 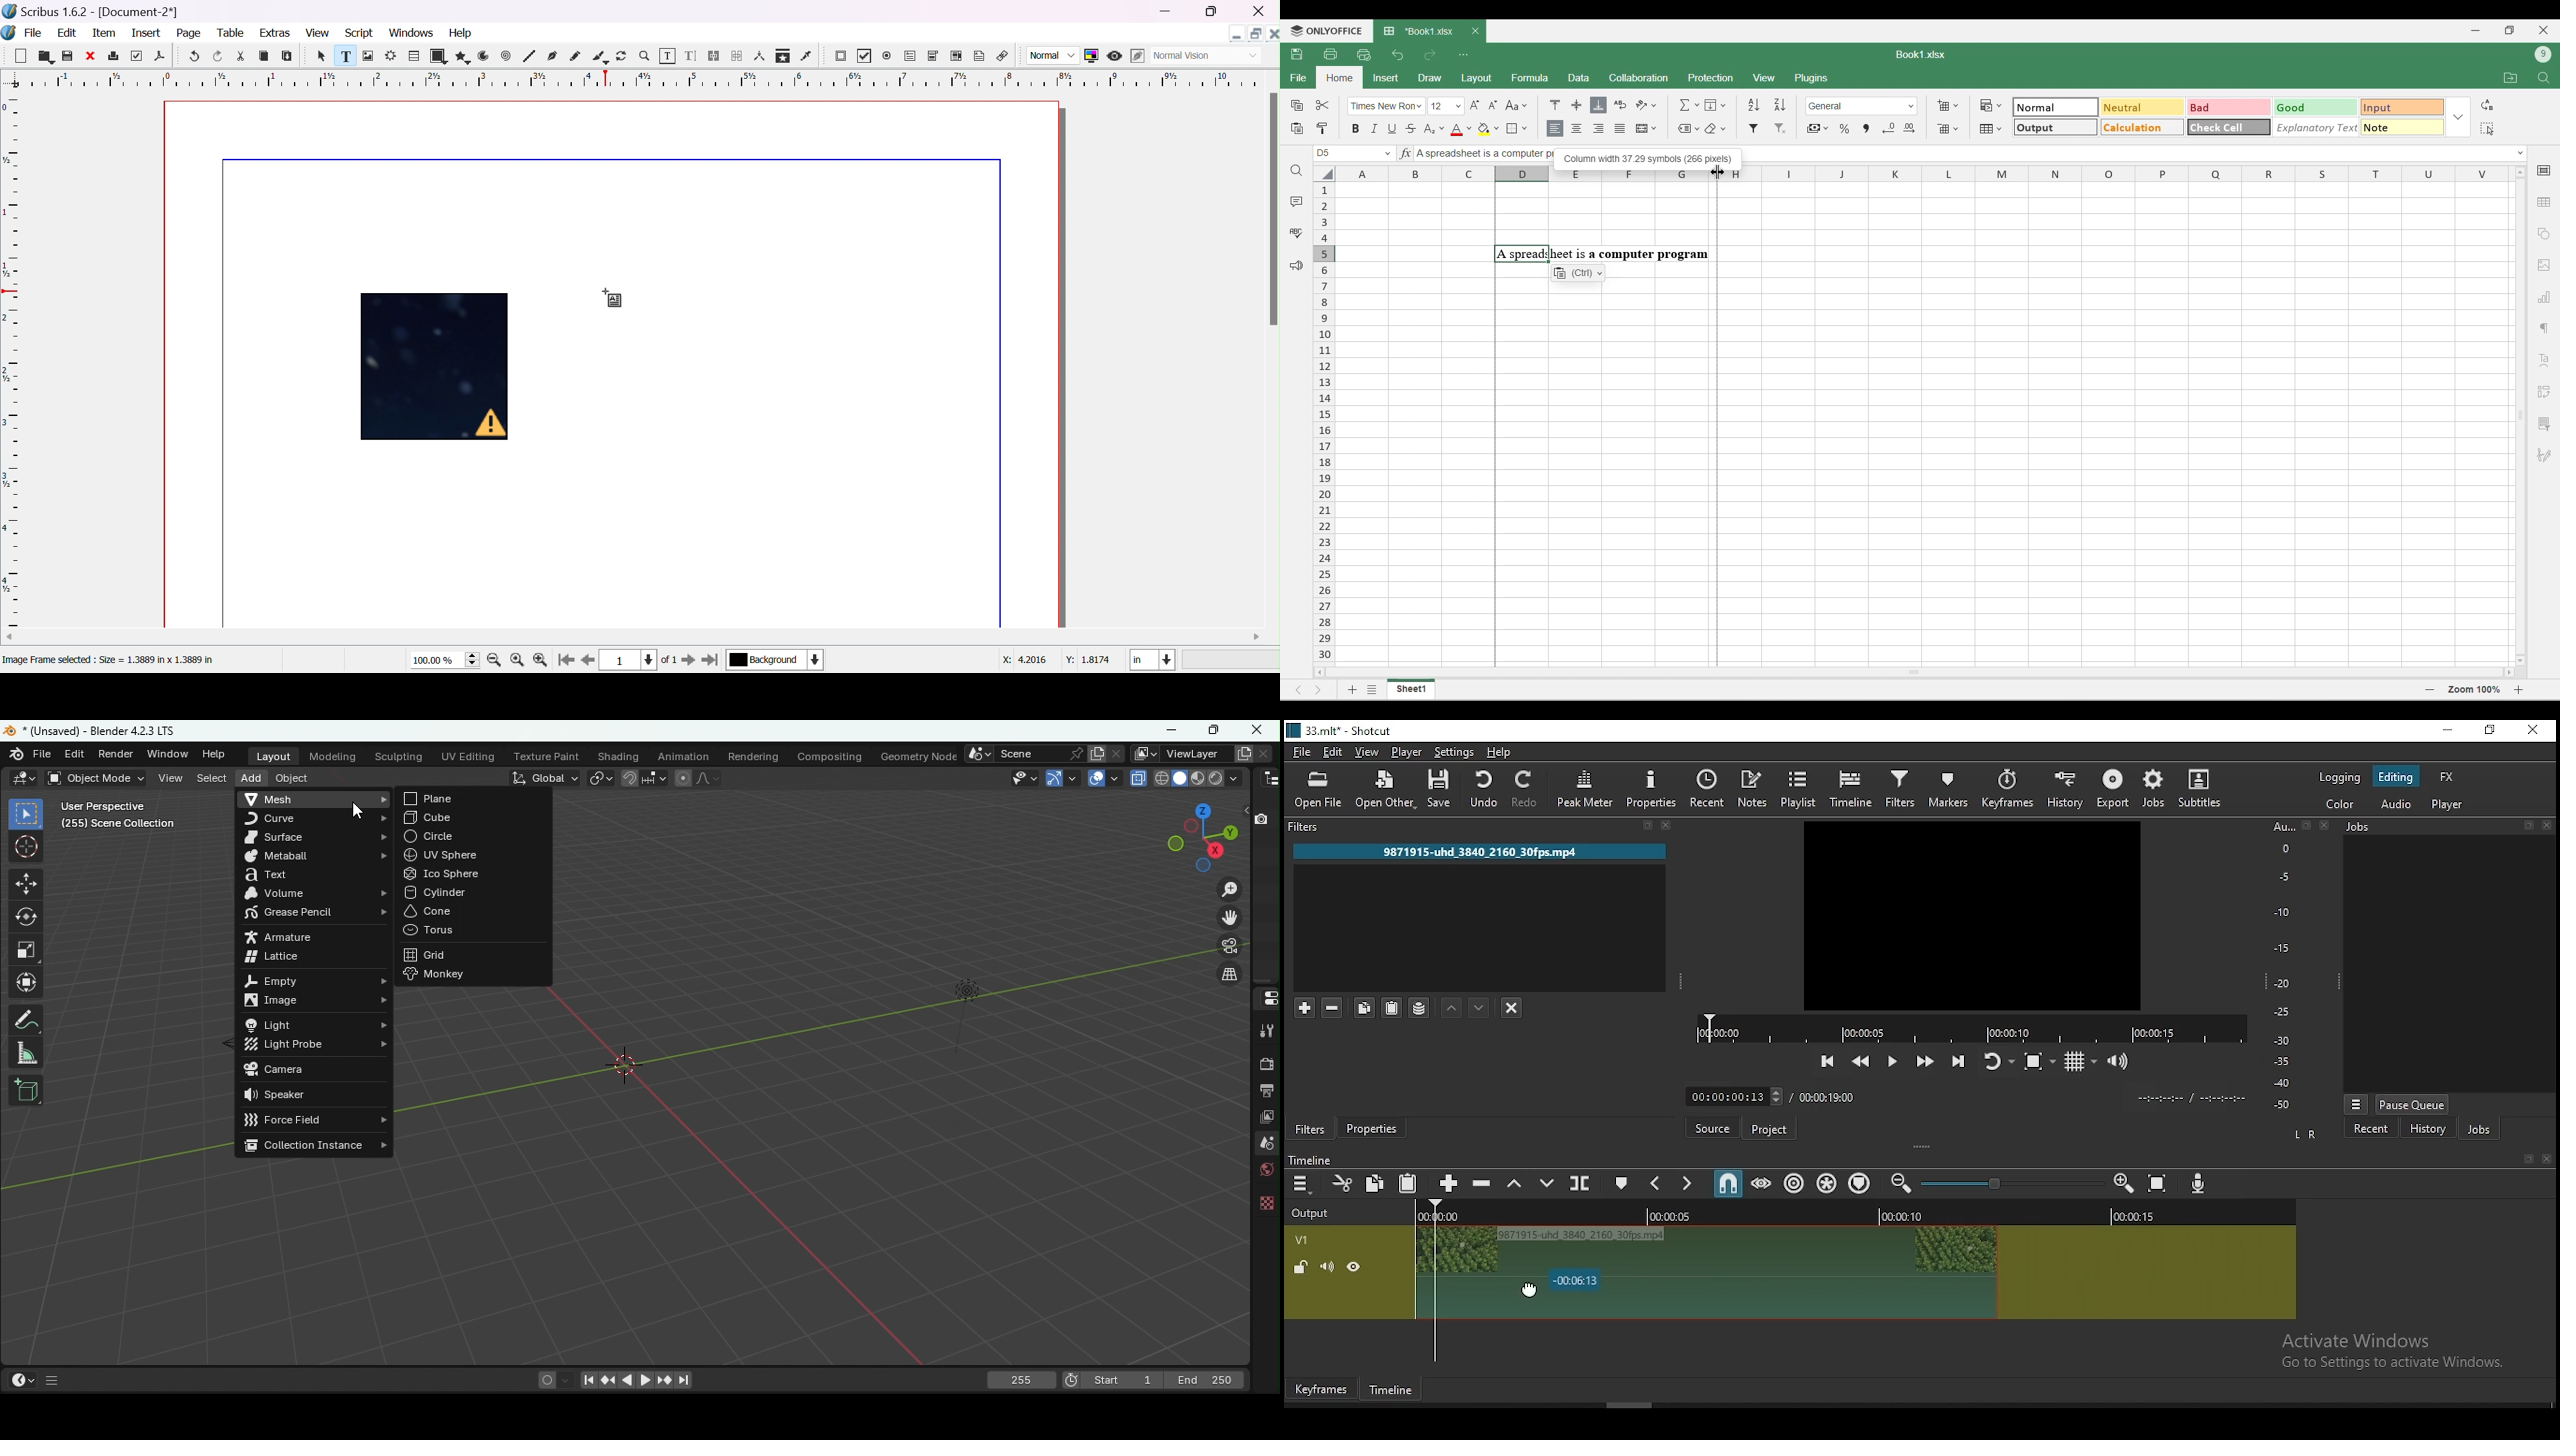 I want to click on link text frames, so click(x=715, y=56).